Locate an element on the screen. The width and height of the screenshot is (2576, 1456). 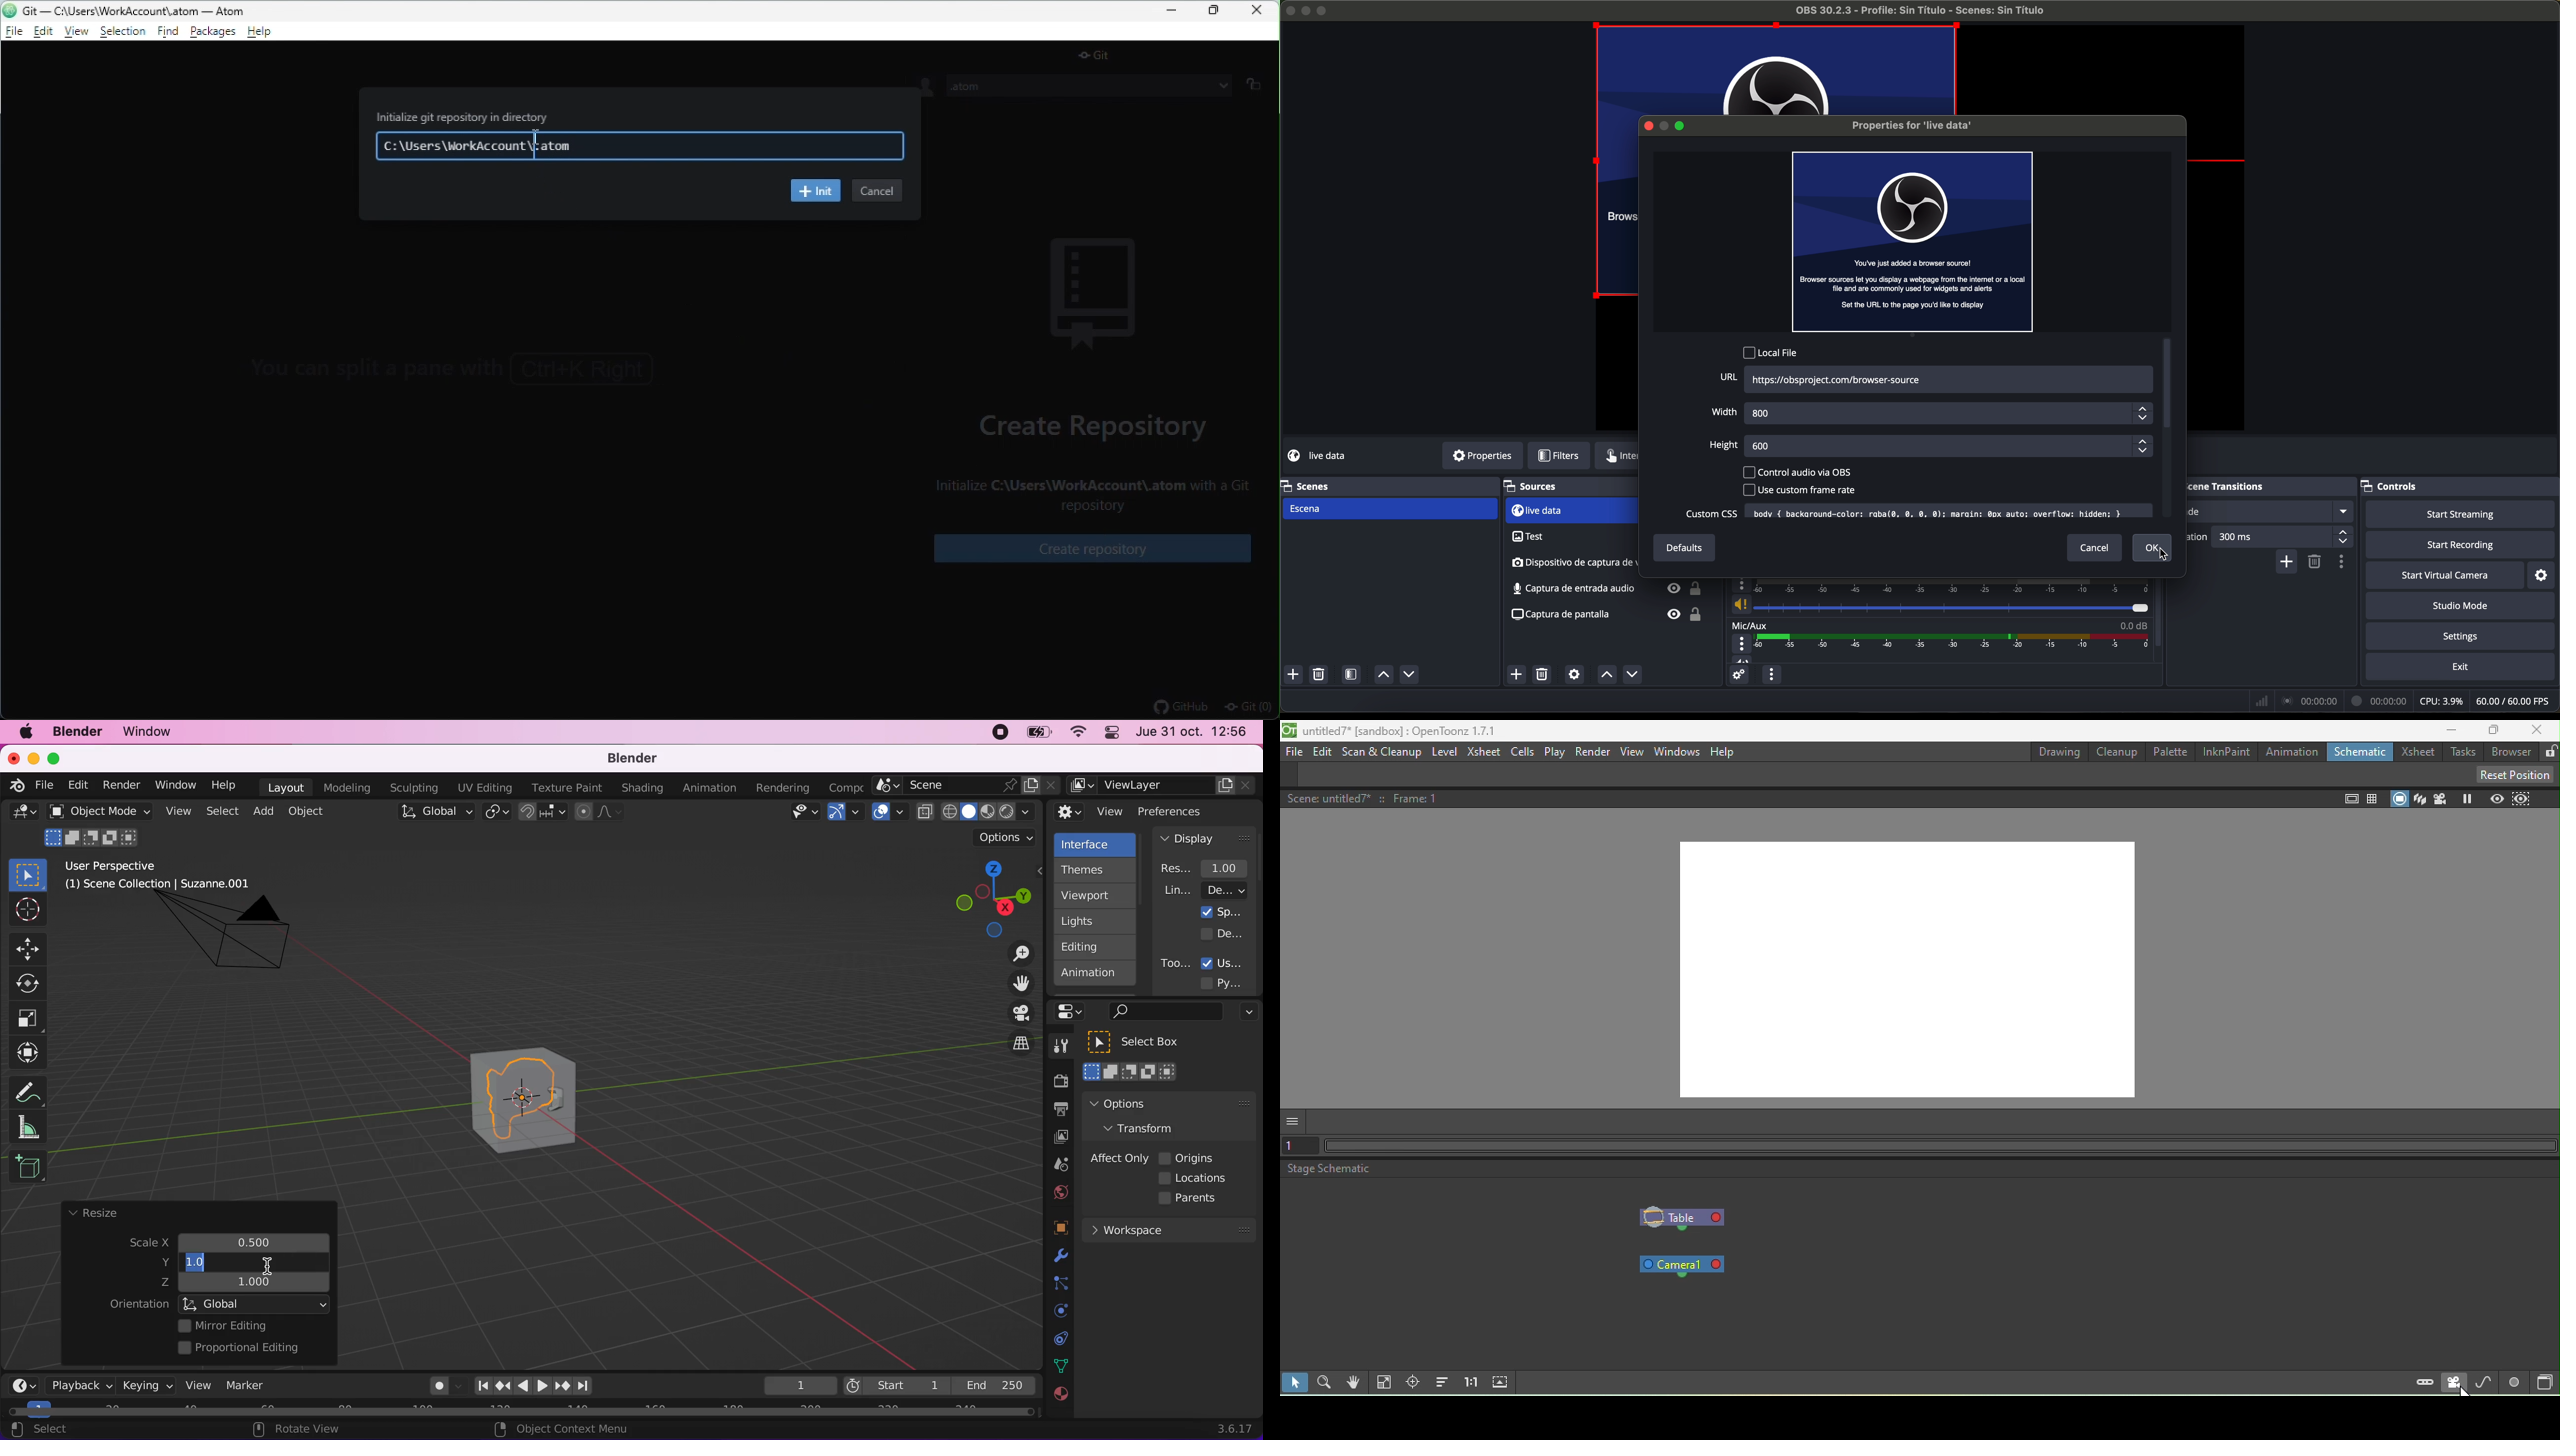
object context menu is located at coordinates (564, 1429).